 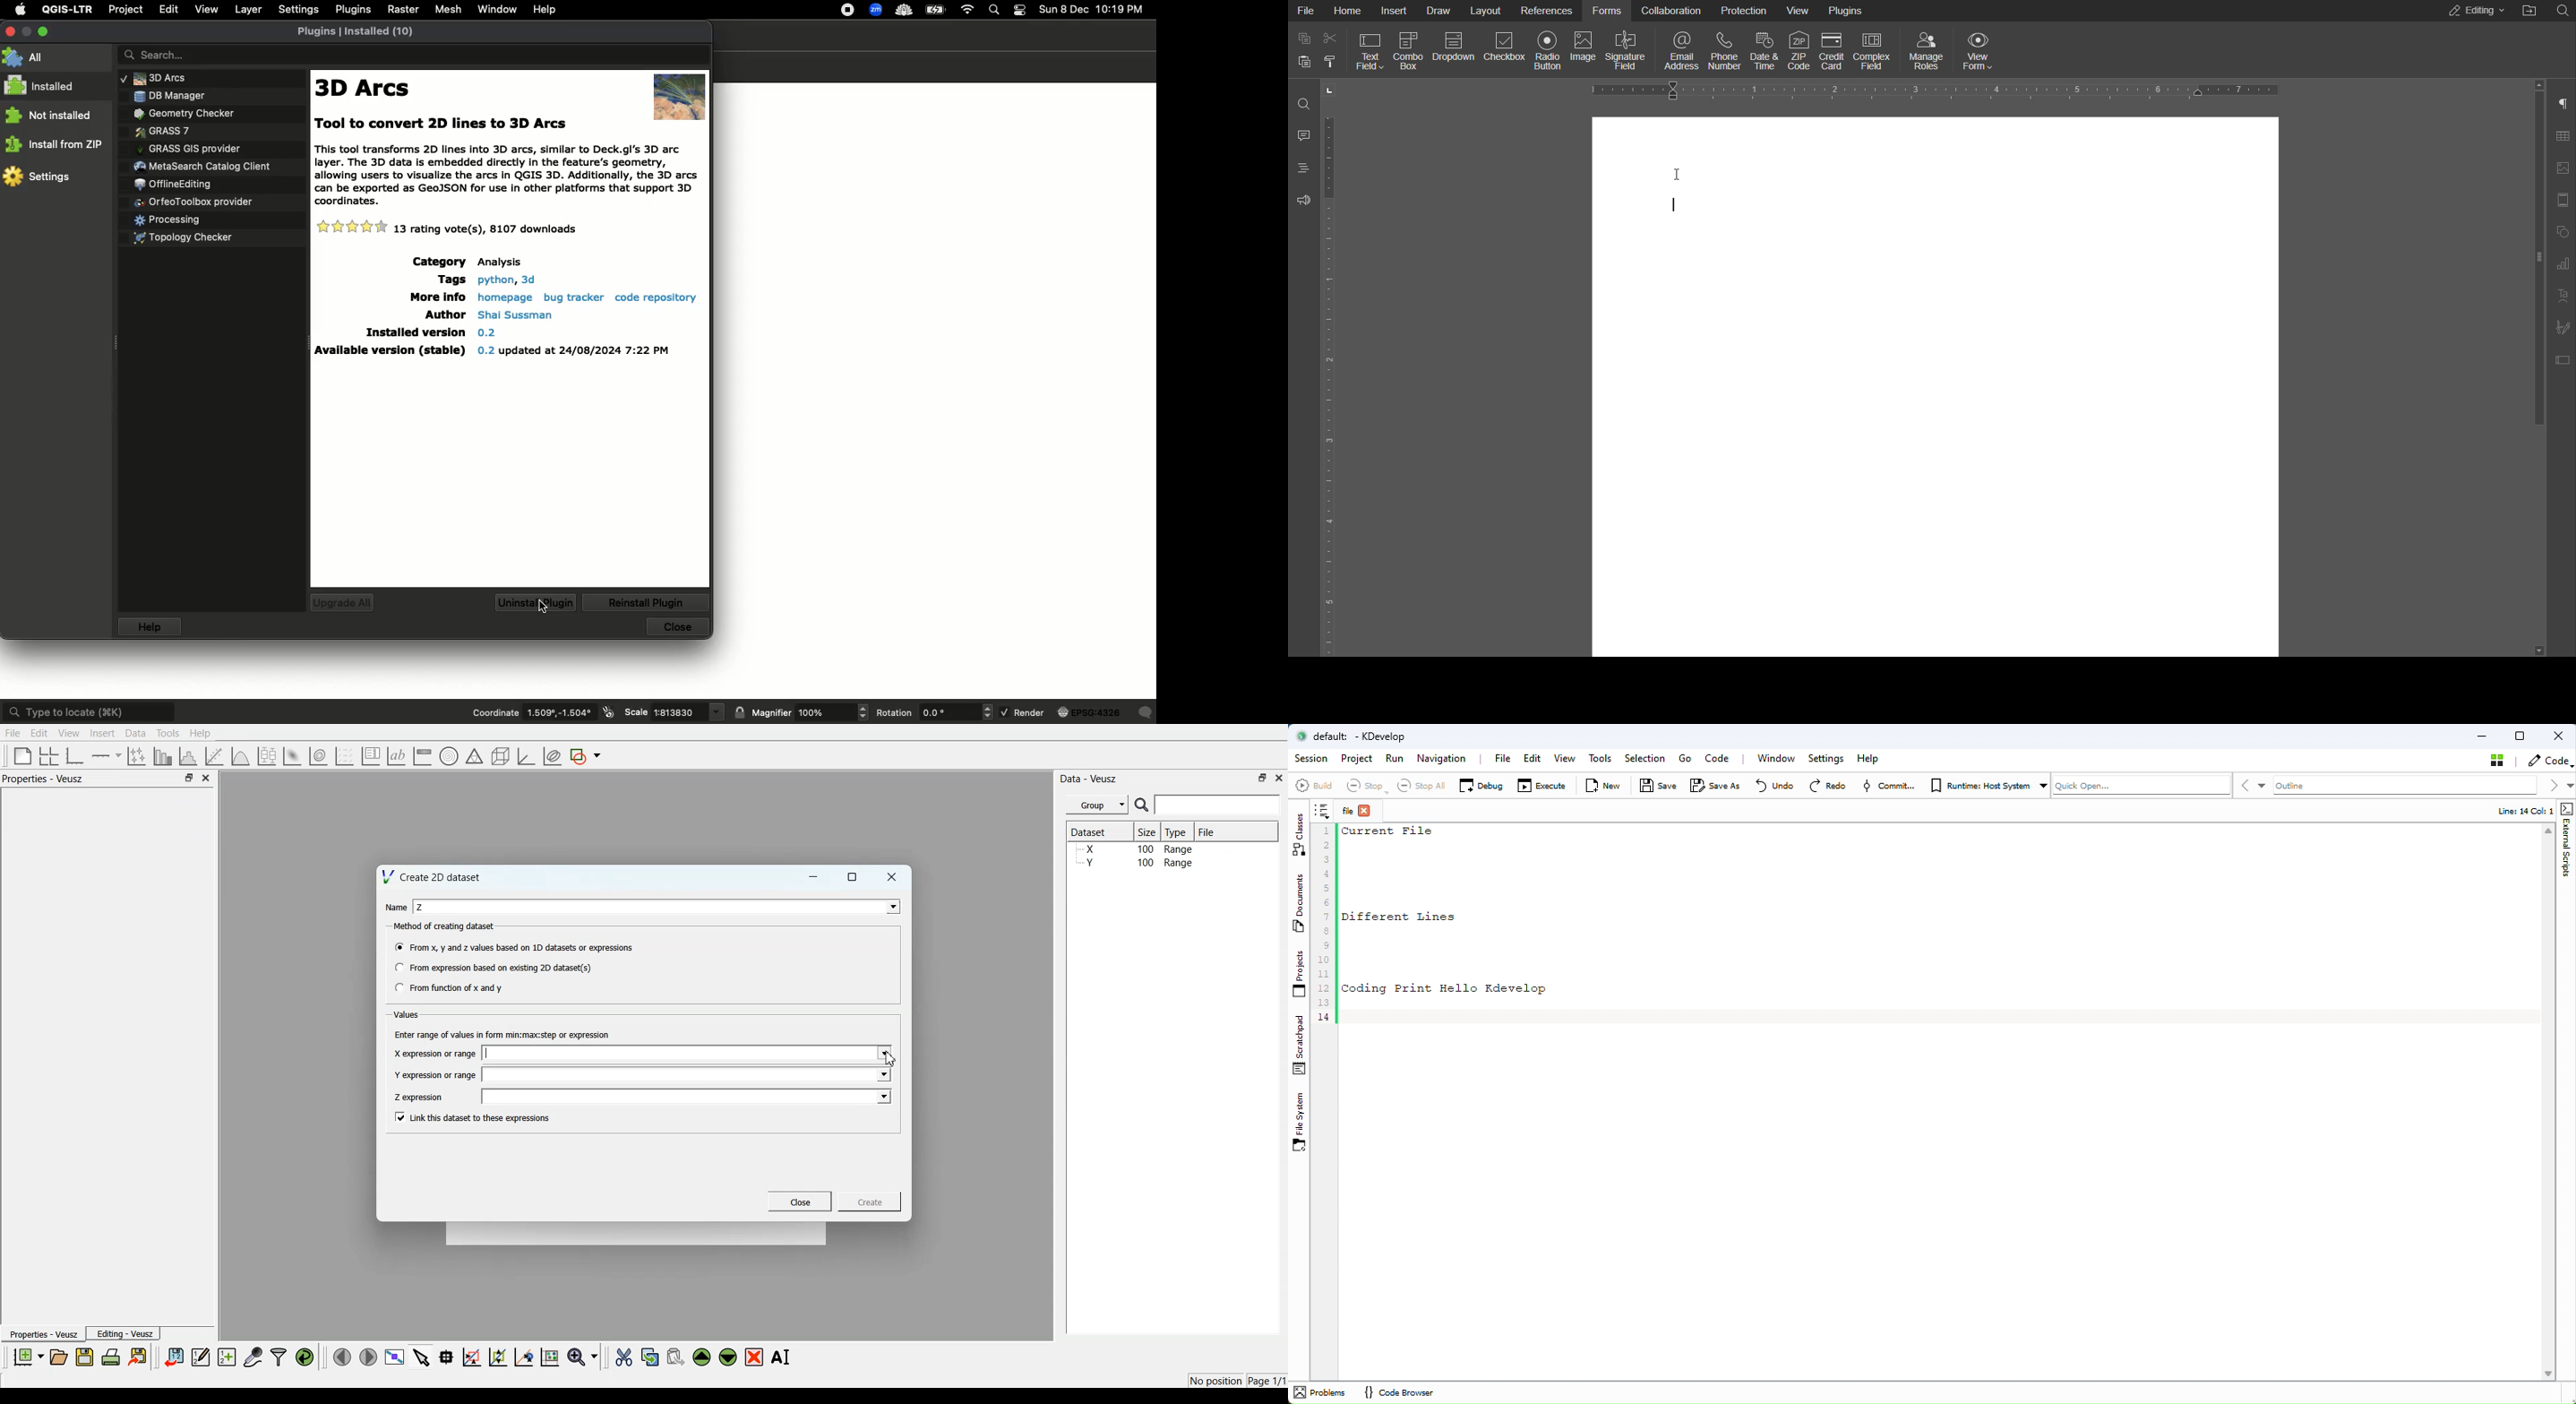 What do you see at coordinates (1831, 48) in the screenshot?
I see `Credit Card` at bounding box center [1831, 48].